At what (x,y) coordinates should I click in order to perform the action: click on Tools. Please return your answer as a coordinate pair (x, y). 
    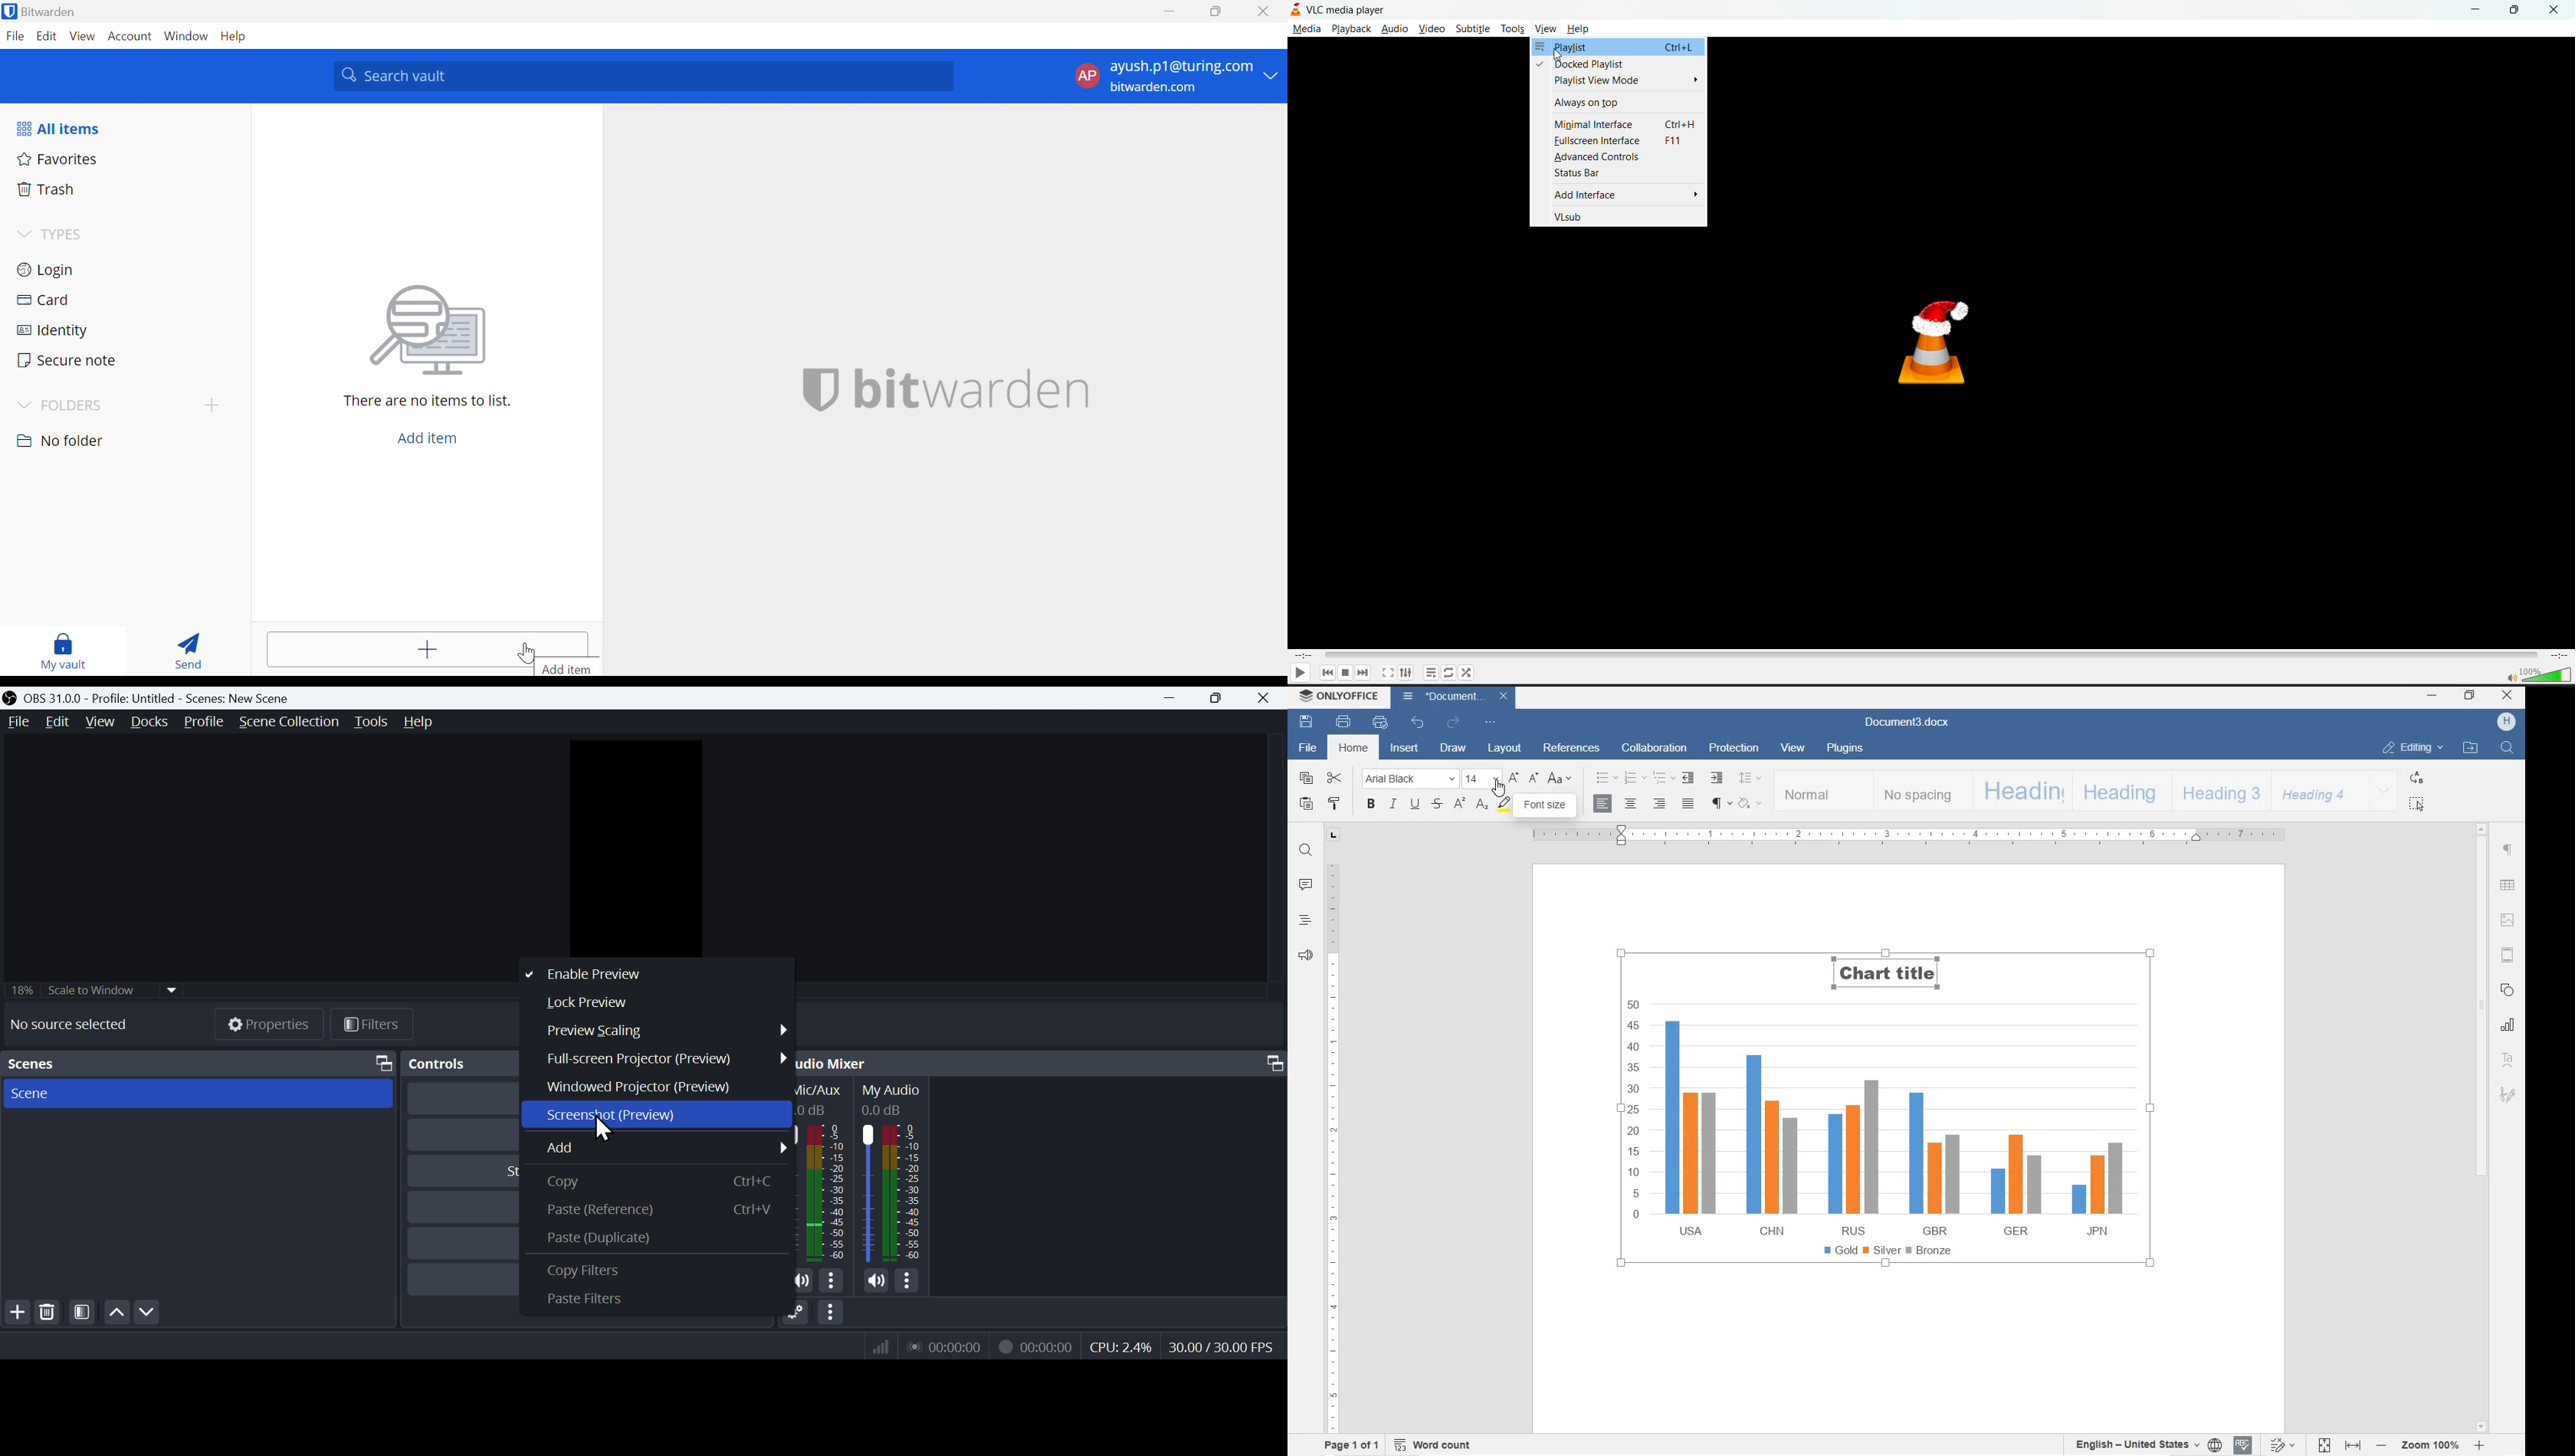
    Looking at the image, I should click on (374, 724).